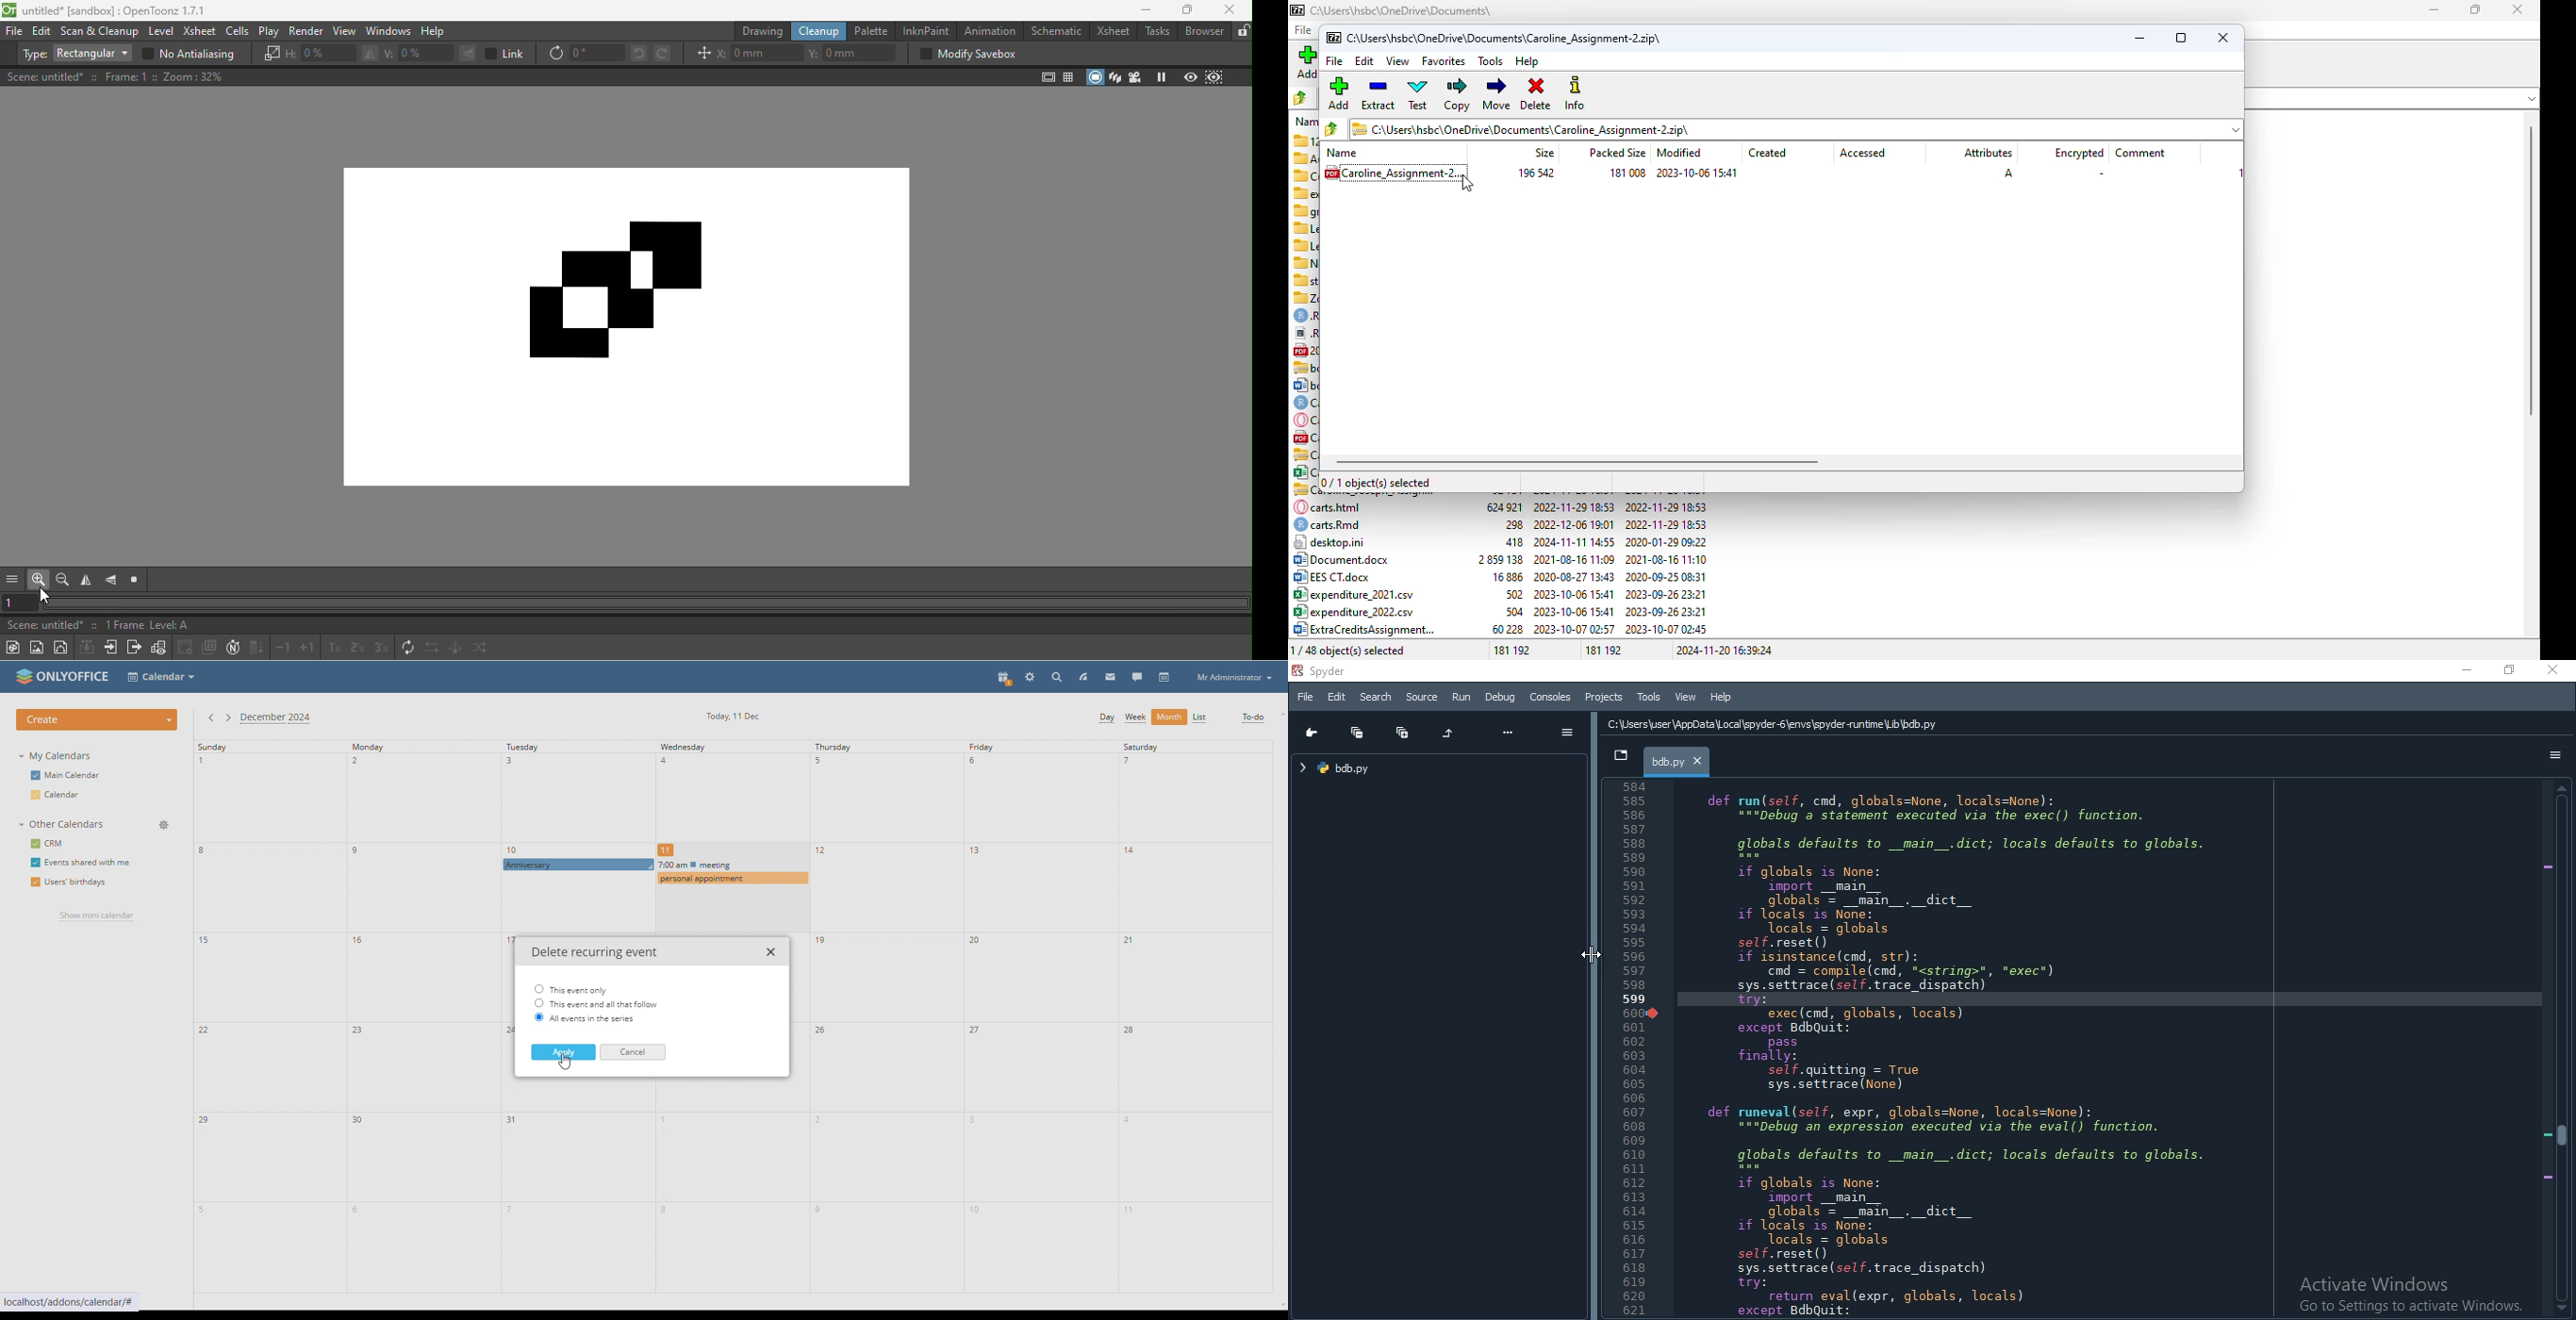 The image size is (2576, 1344). I want to click on scroll bar, so click(2562, 1048).